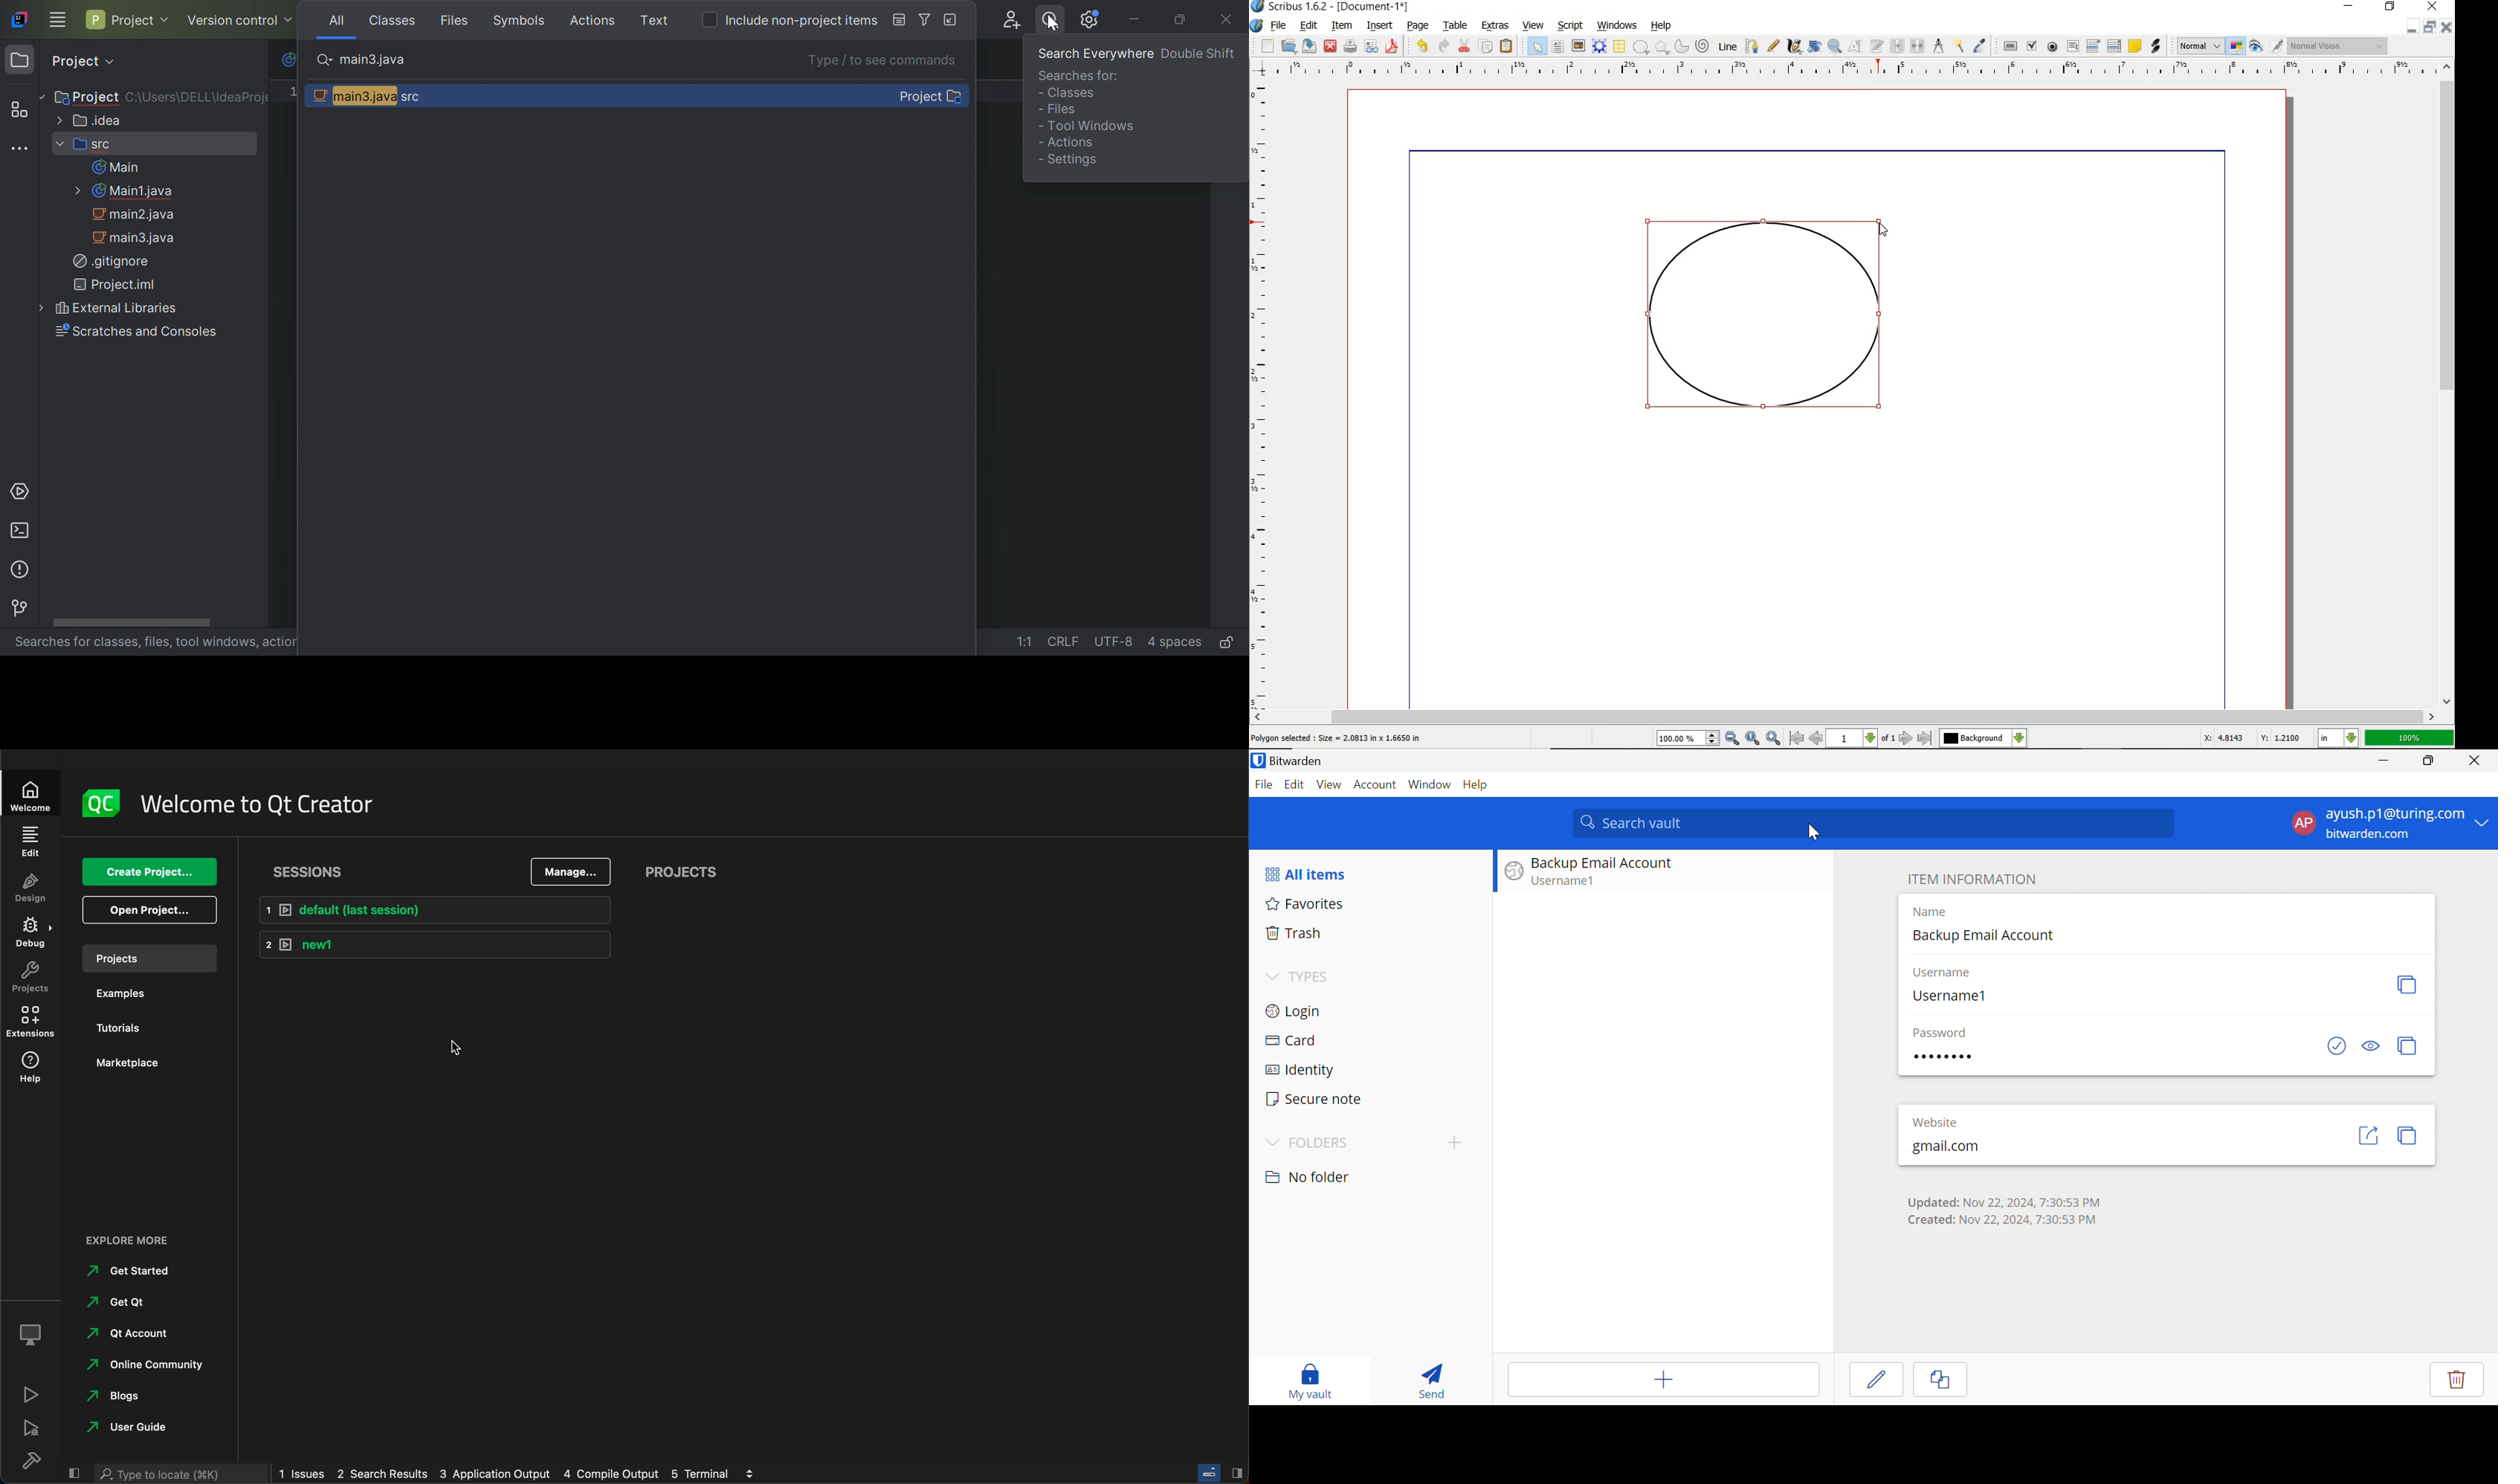  I want to click on NEW, so click(1267, 46).